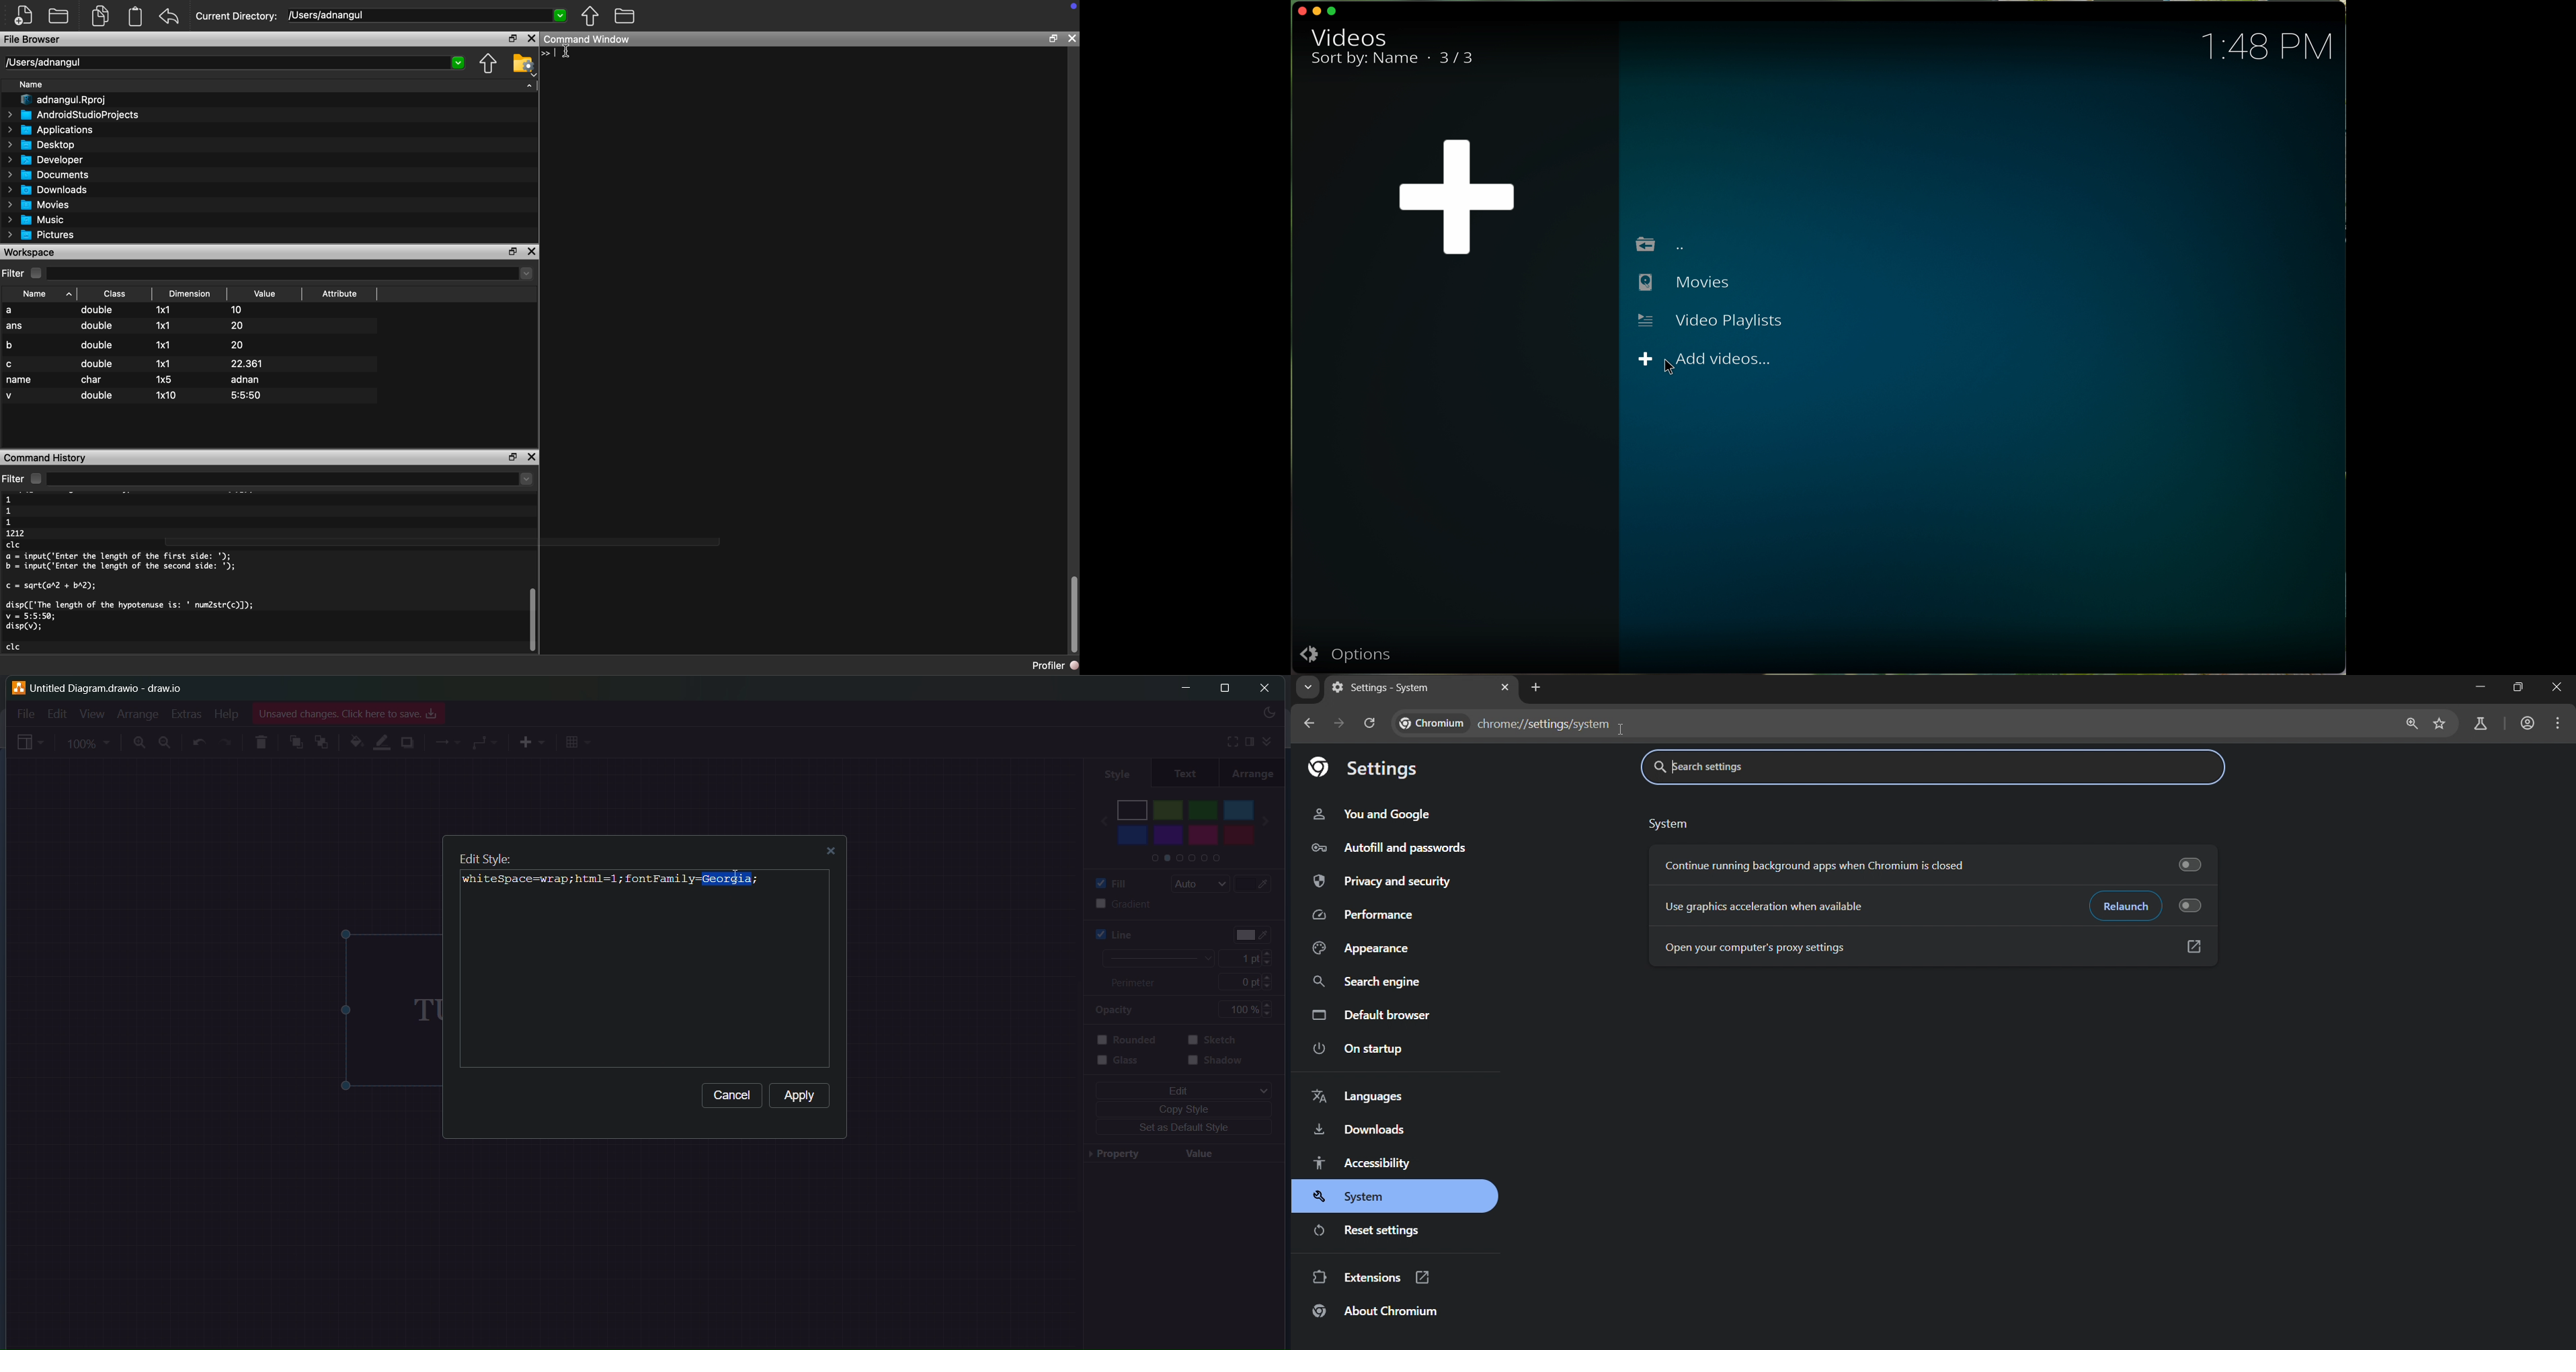  I want to click on fill, so click(1106, 882).